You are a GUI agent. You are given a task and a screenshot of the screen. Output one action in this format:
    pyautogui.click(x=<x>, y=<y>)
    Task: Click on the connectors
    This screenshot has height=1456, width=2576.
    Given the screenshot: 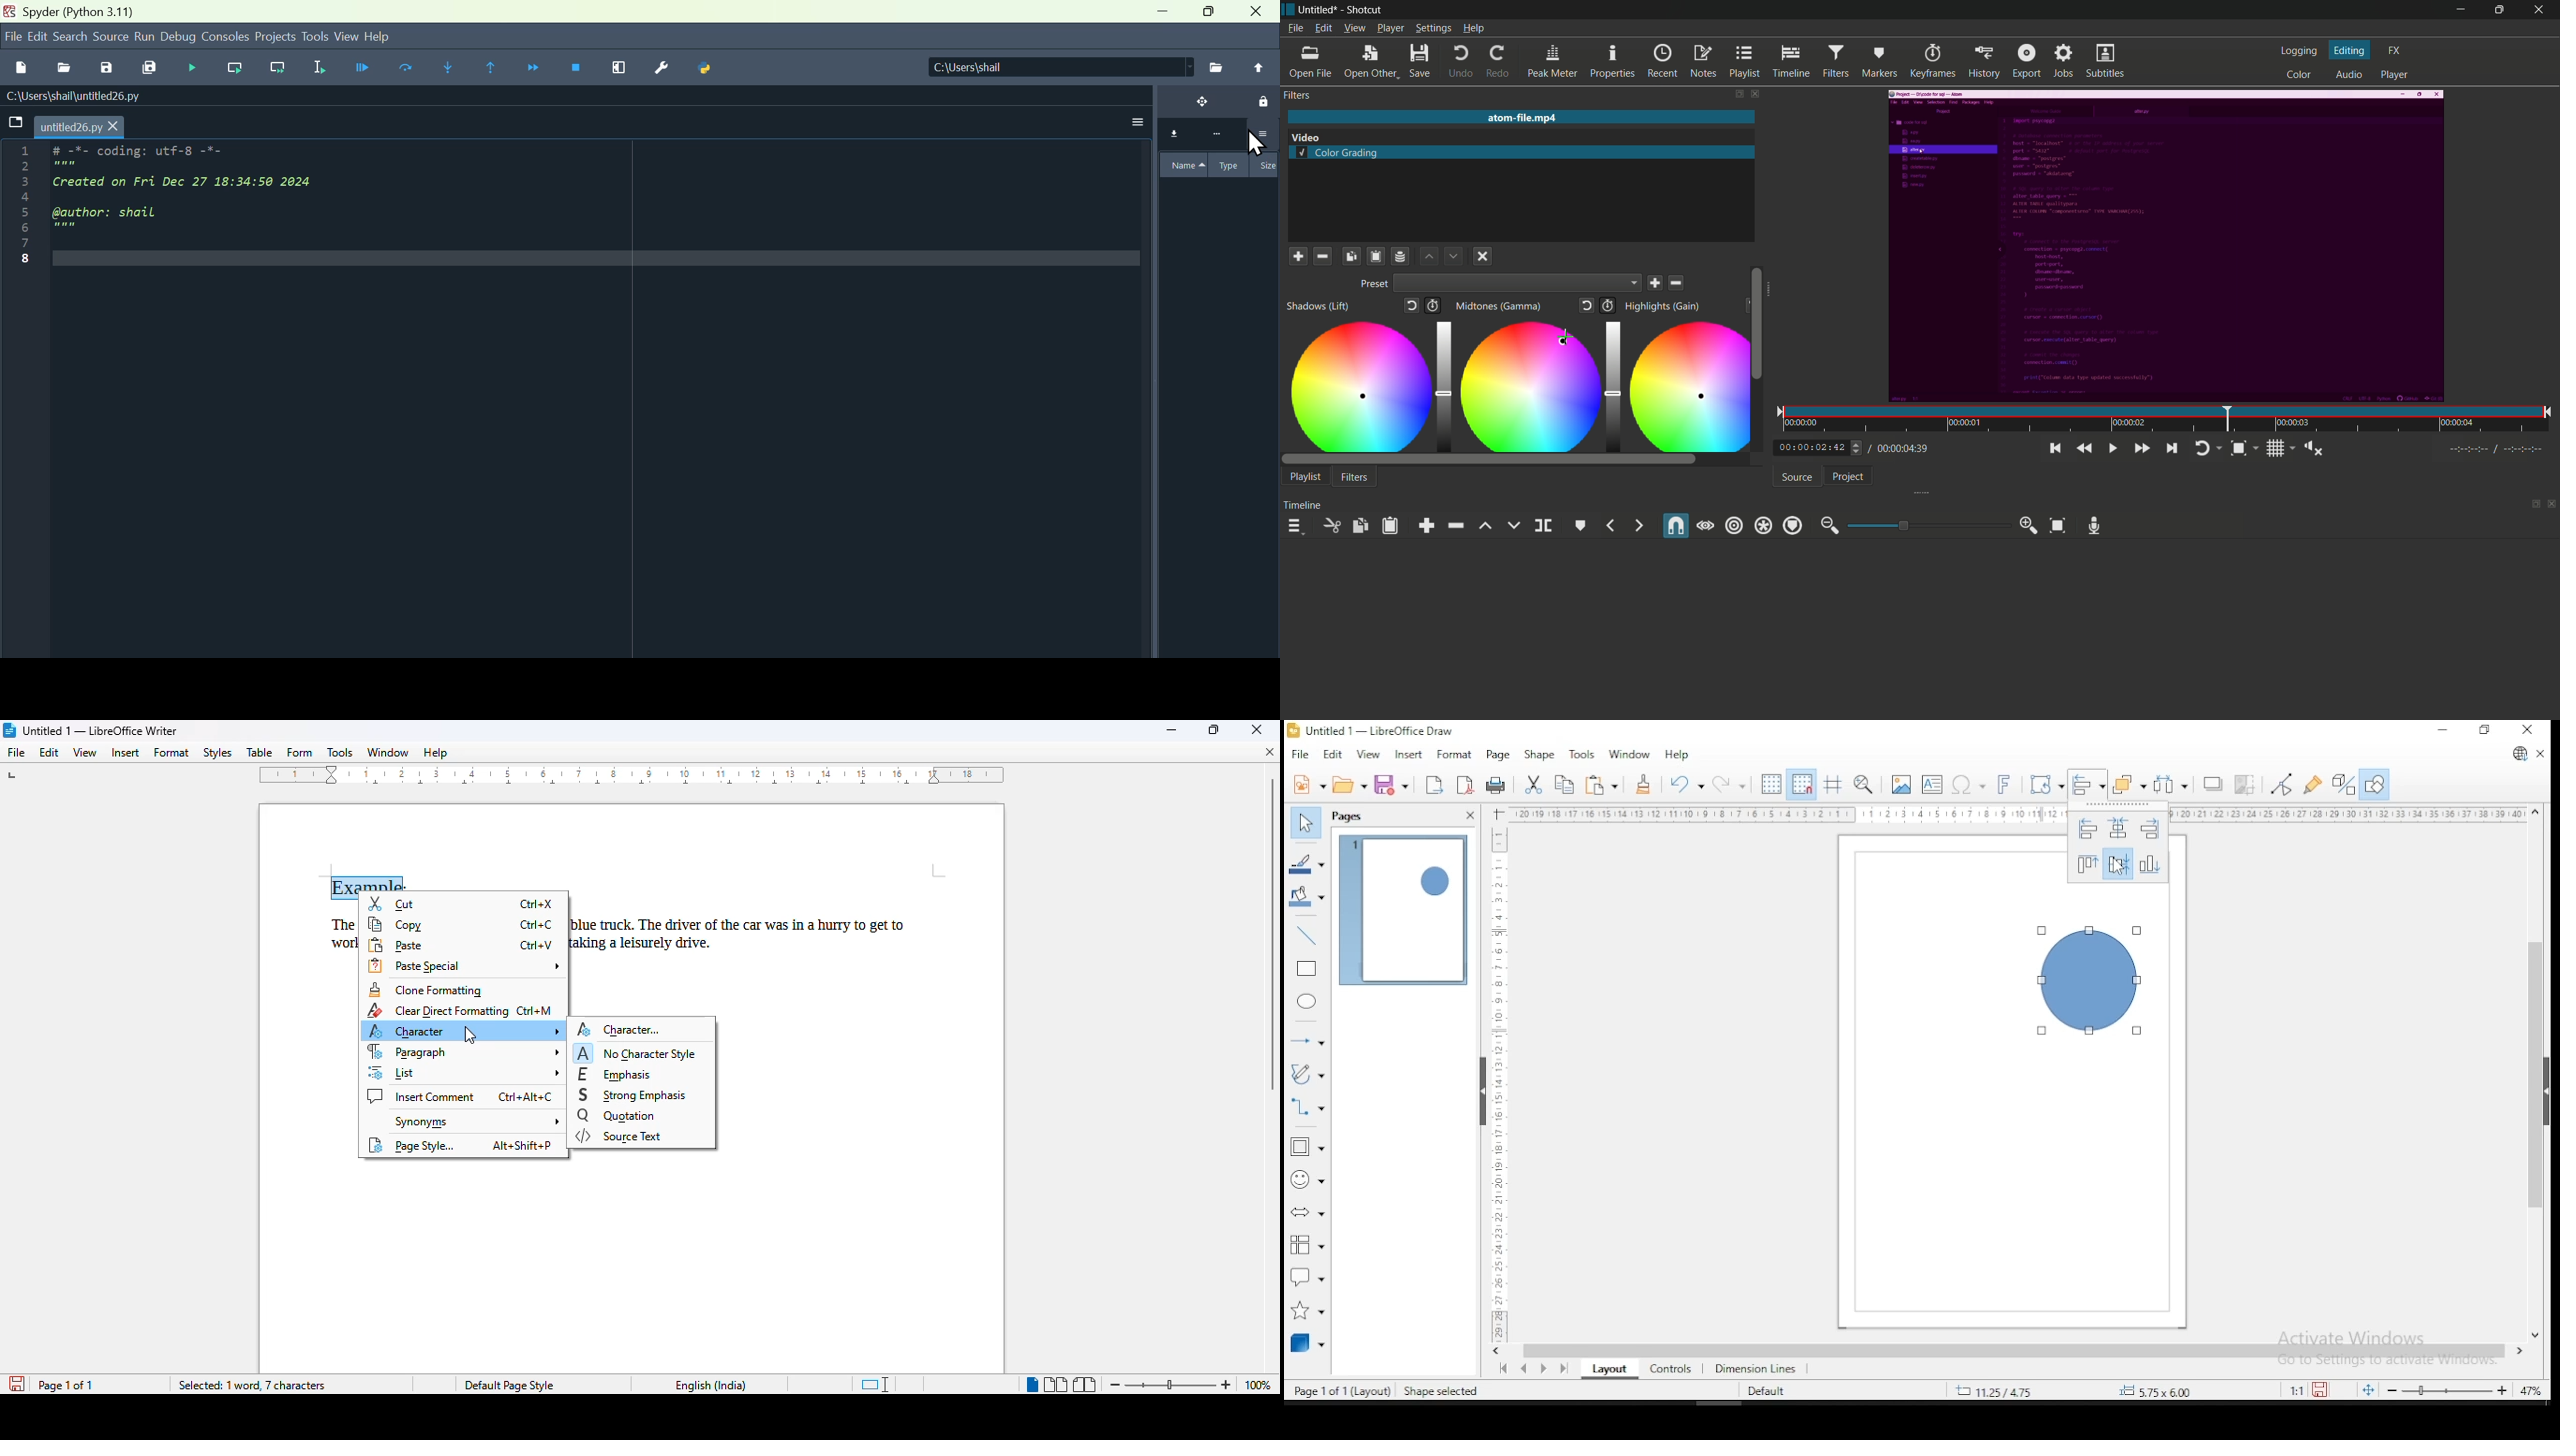 What is the action you would take?
    pyautogui.click(x=1305, y=1105)
    